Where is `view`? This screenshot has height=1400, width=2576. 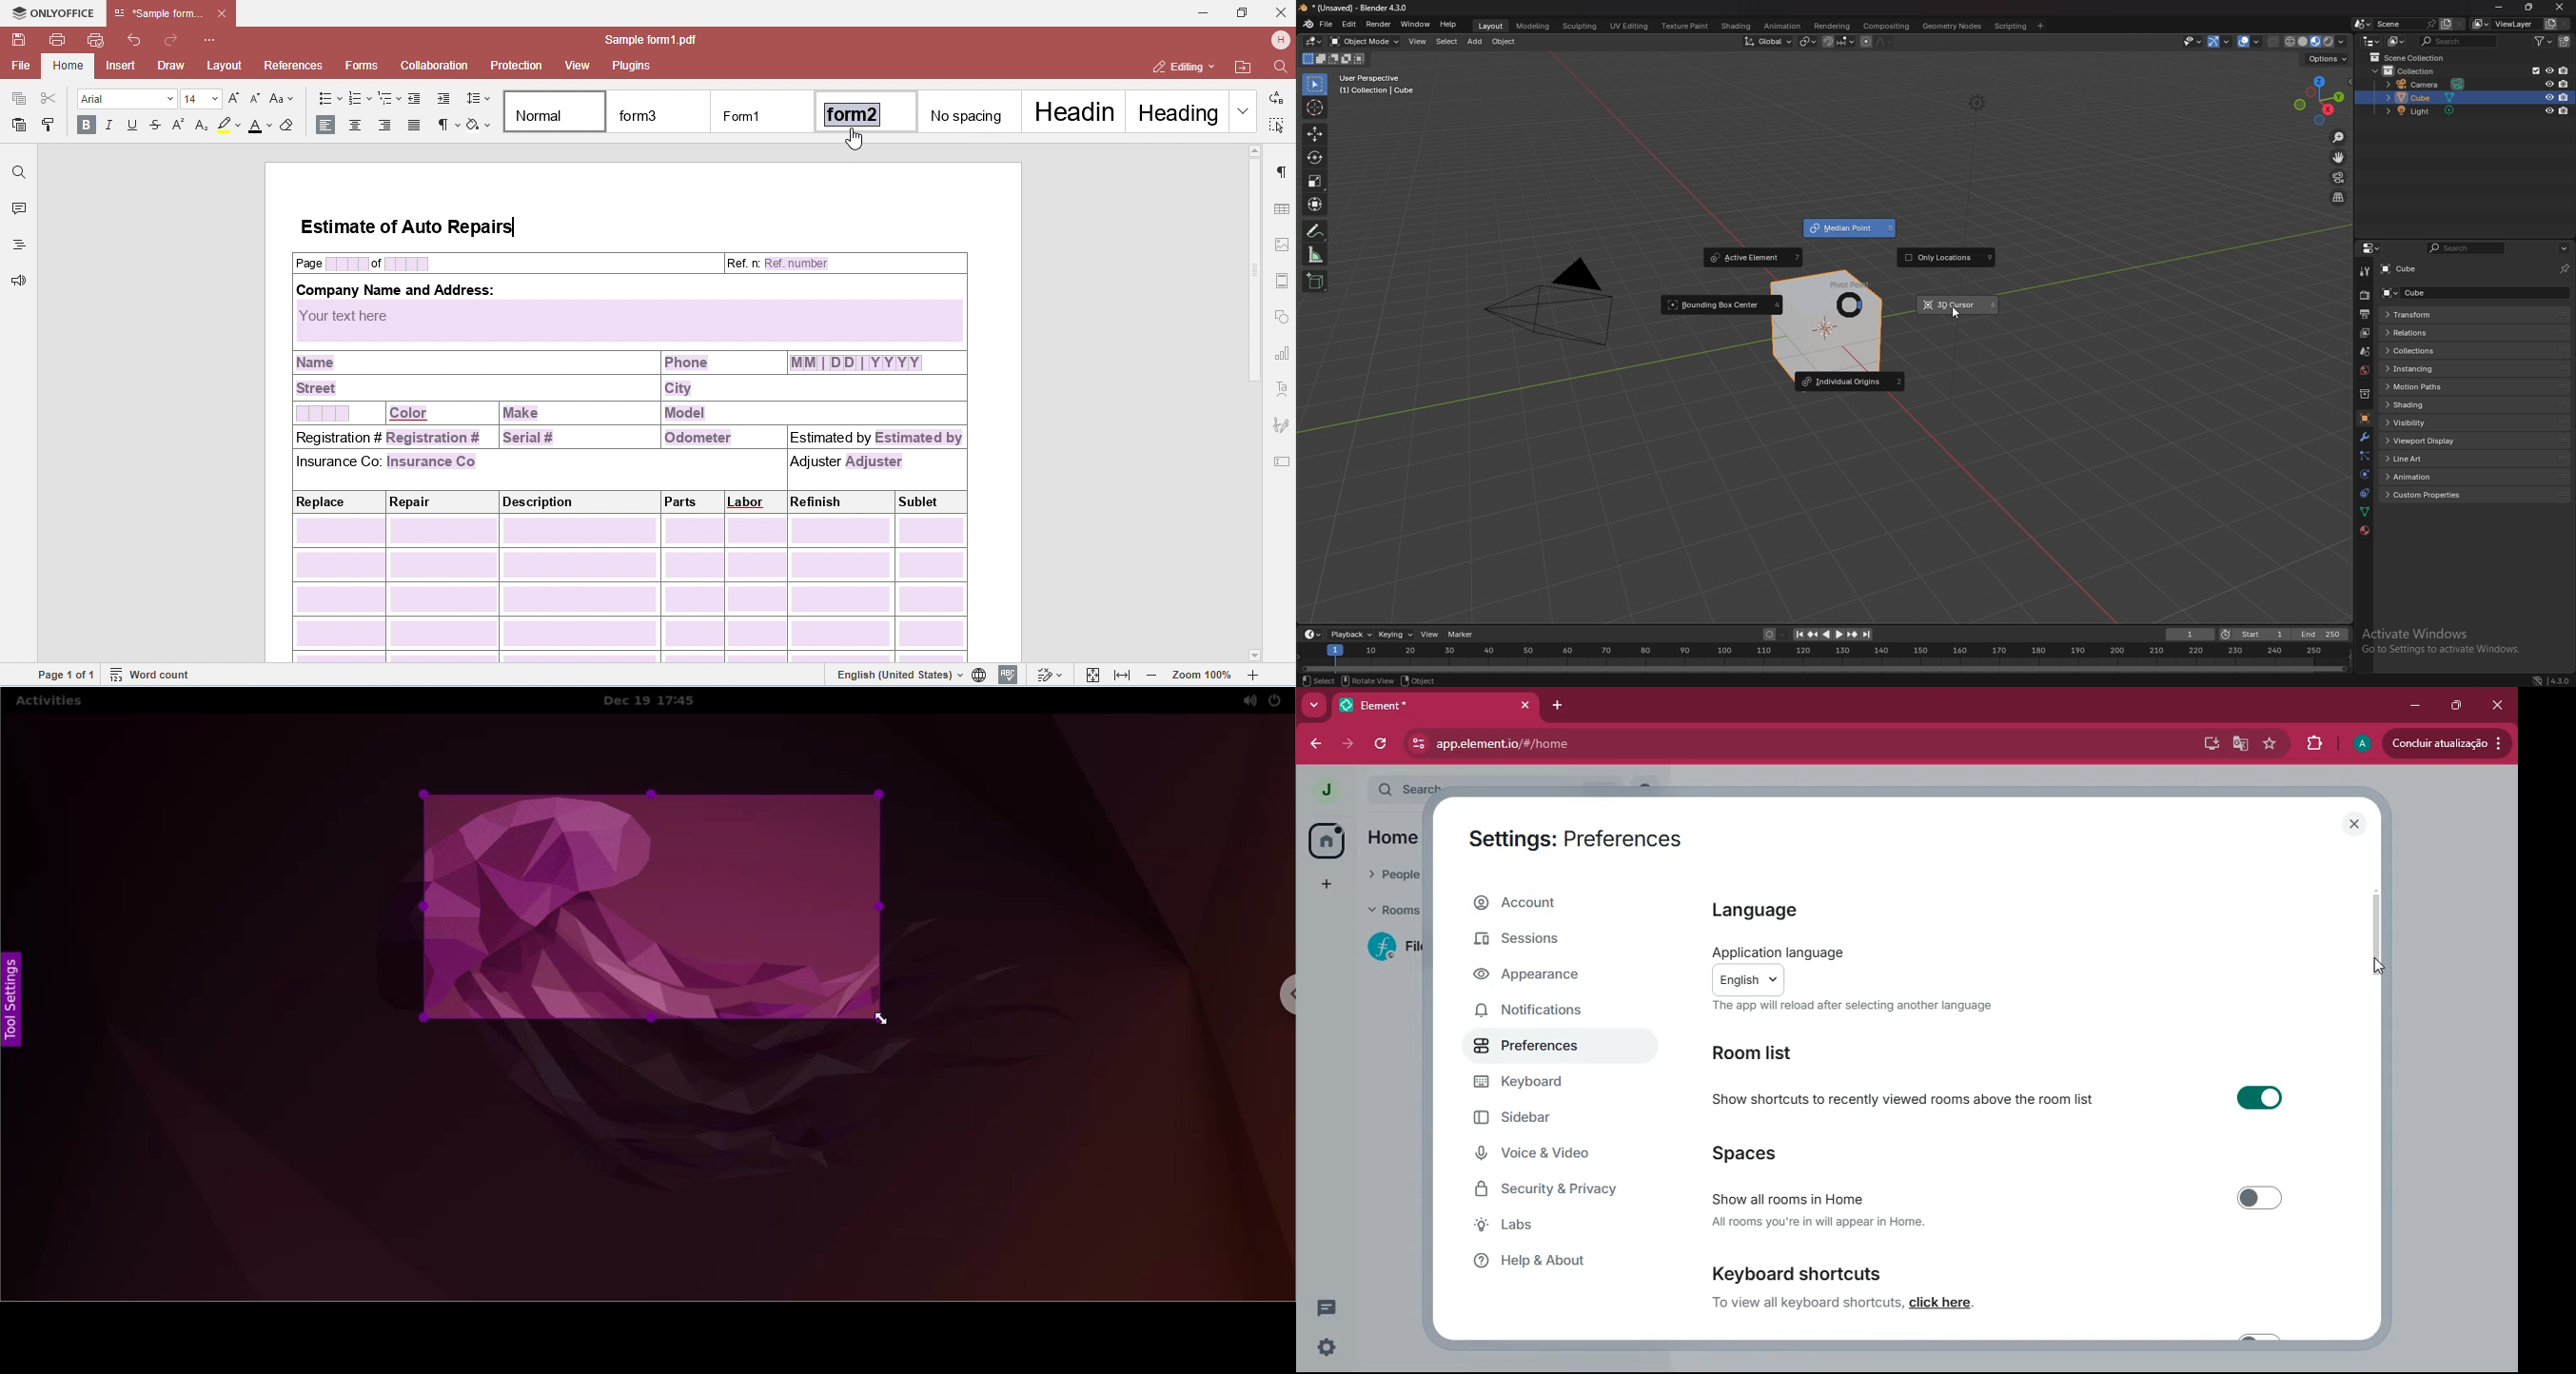
view is located at coordinates (1417, 41).